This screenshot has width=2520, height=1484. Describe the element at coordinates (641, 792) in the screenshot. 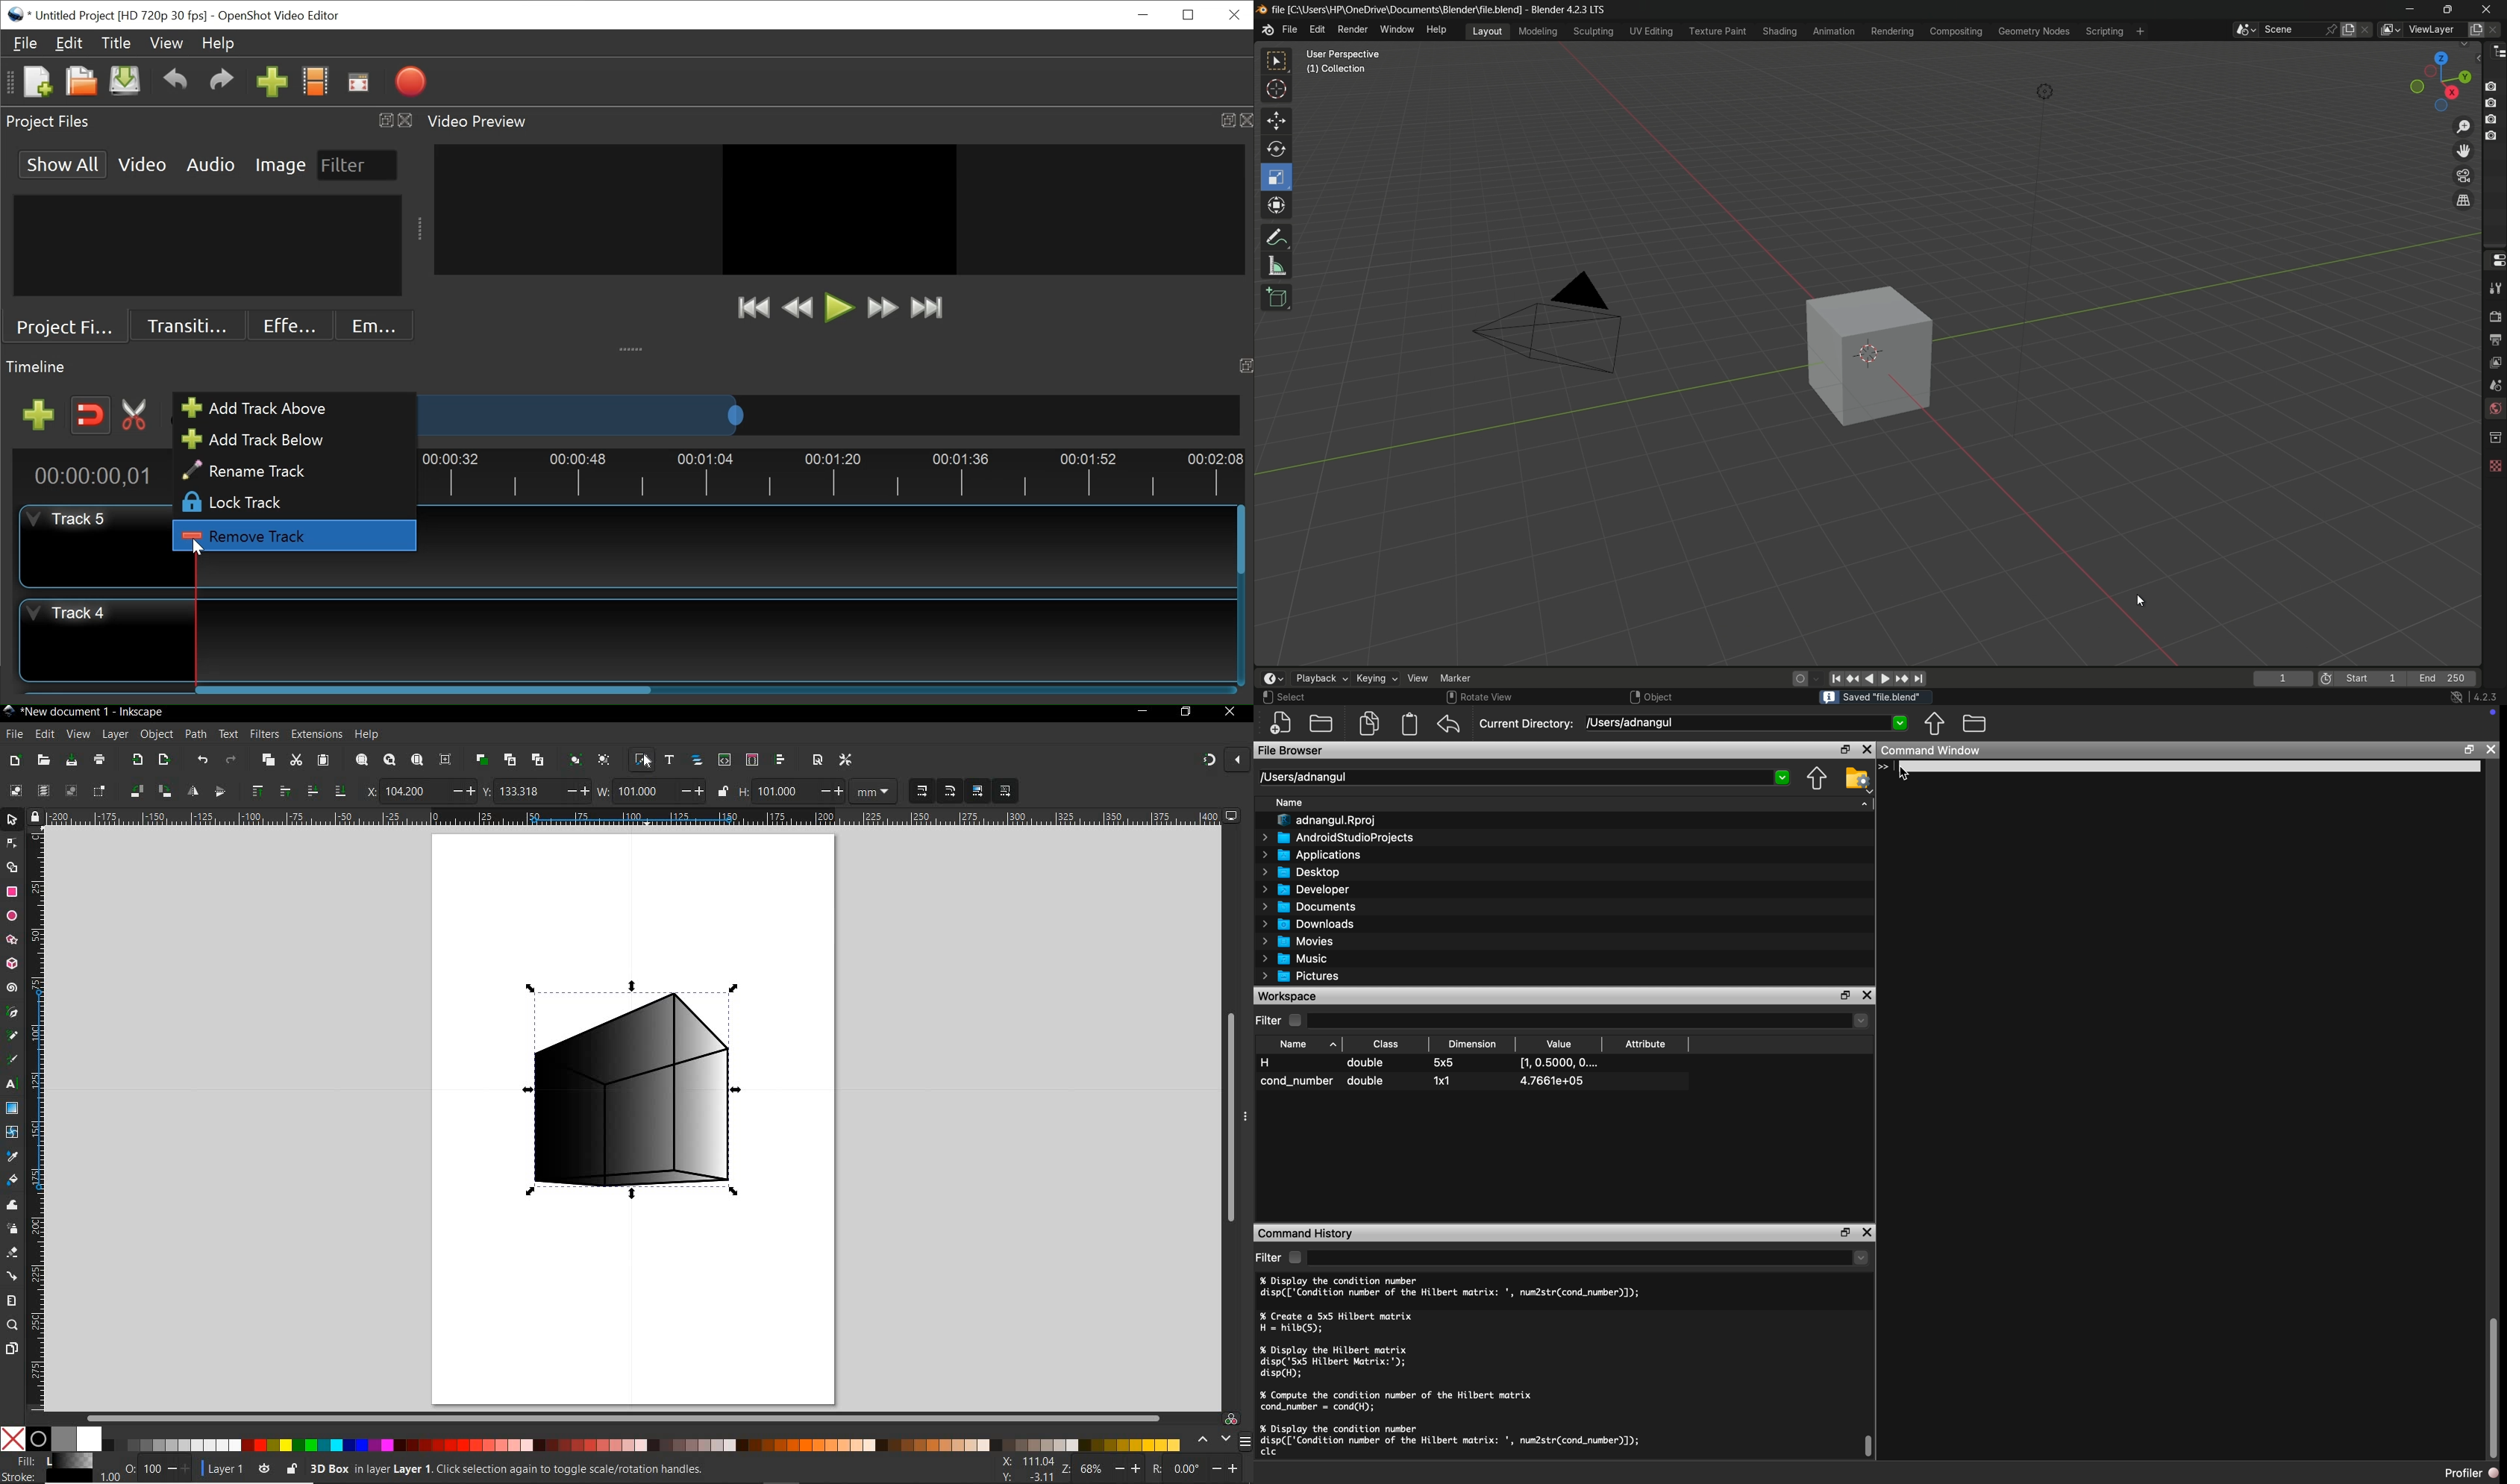

I see `101` at that location.